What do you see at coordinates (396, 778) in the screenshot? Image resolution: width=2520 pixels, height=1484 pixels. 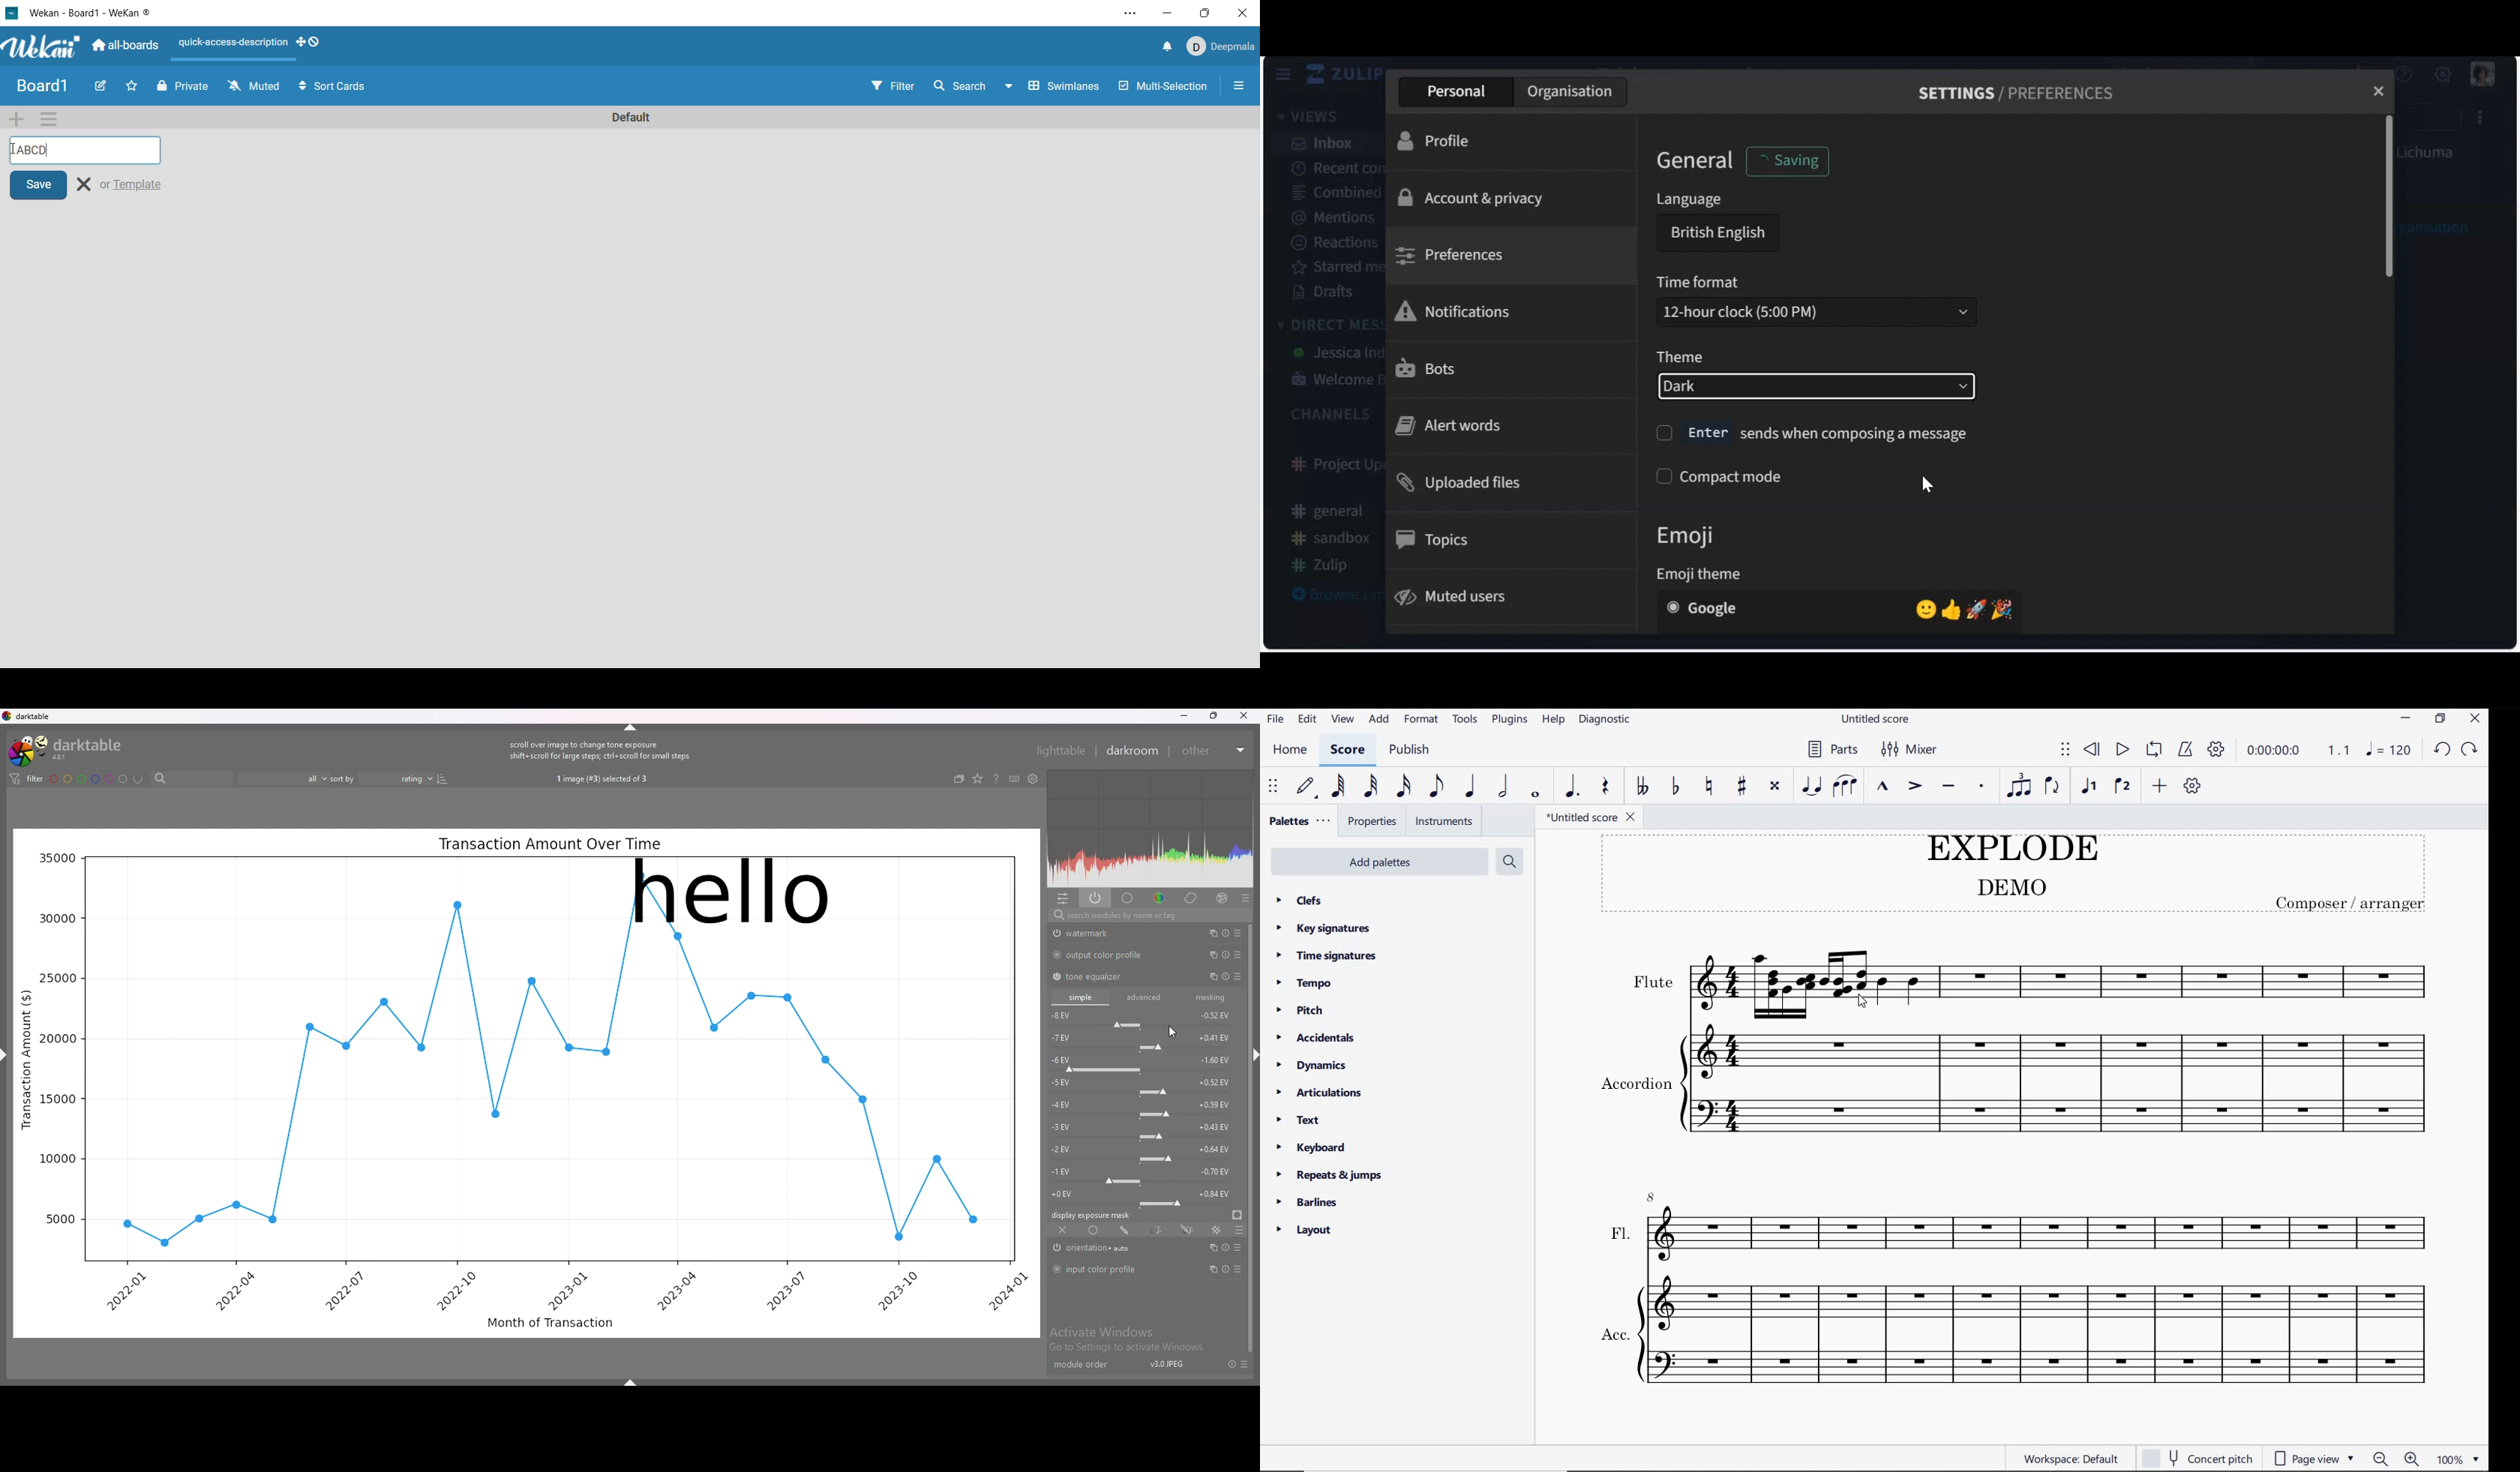 I see `sort order` at bounding box center [396, 778].